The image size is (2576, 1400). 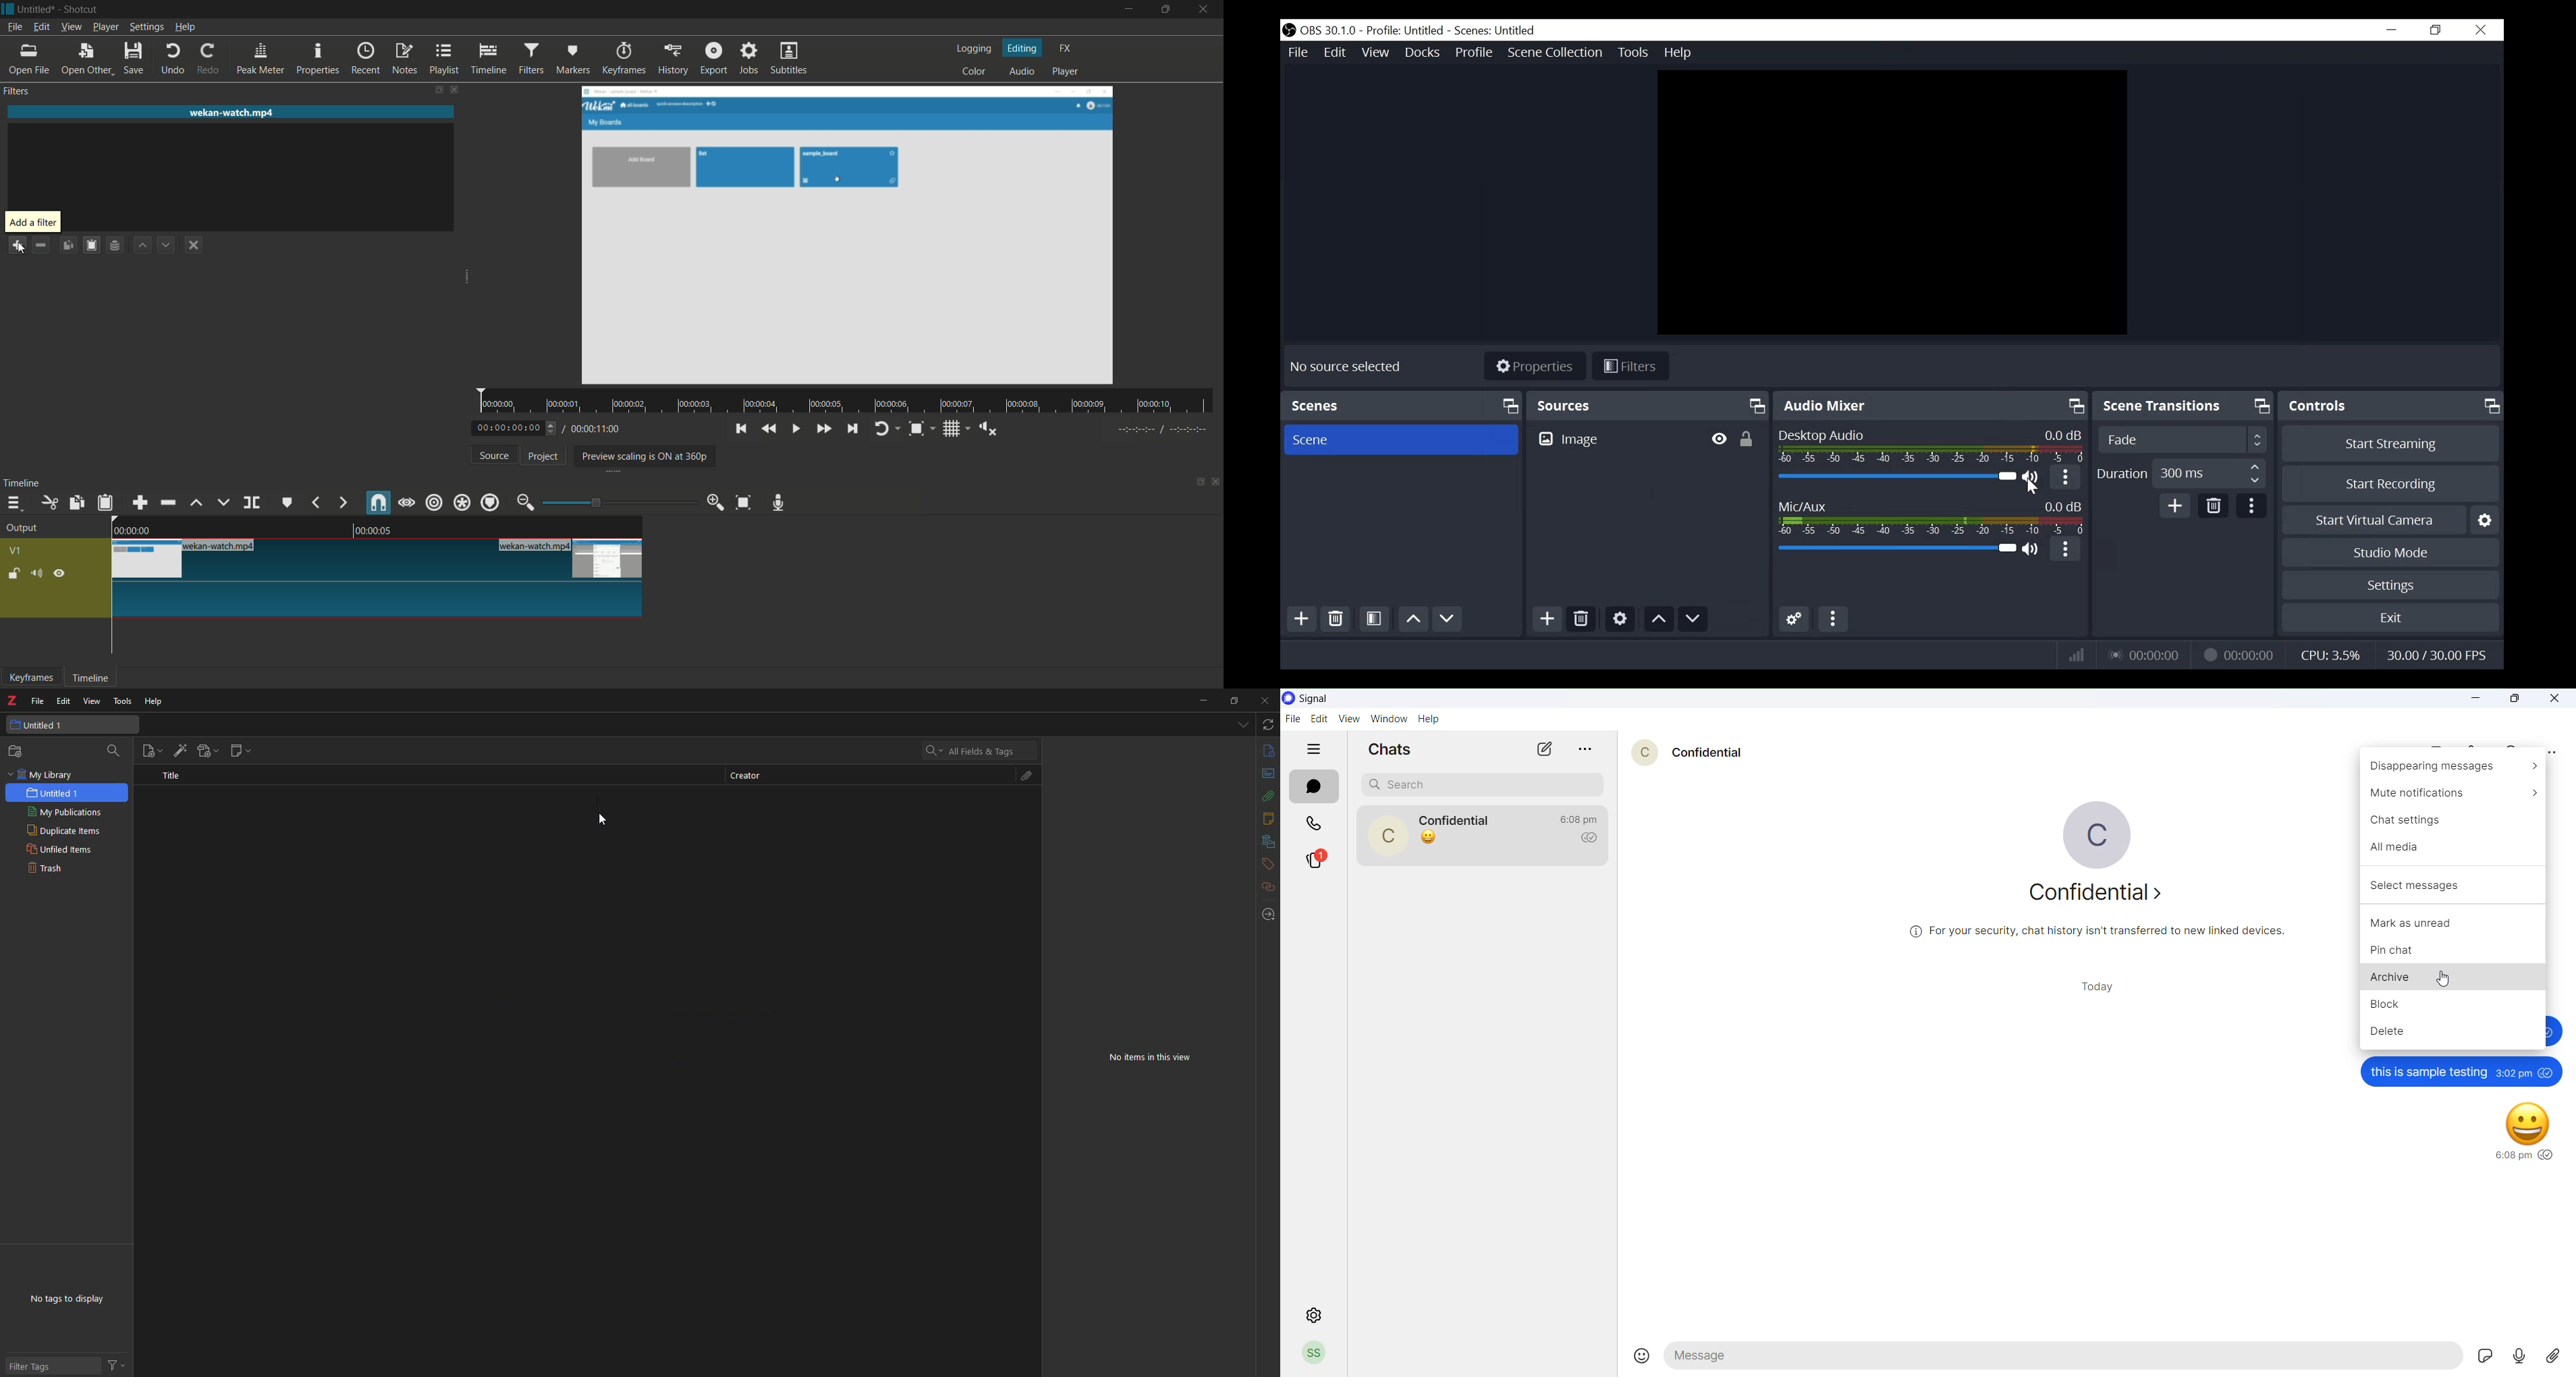 I want to click on cursor, so click(x=2445, y=978).